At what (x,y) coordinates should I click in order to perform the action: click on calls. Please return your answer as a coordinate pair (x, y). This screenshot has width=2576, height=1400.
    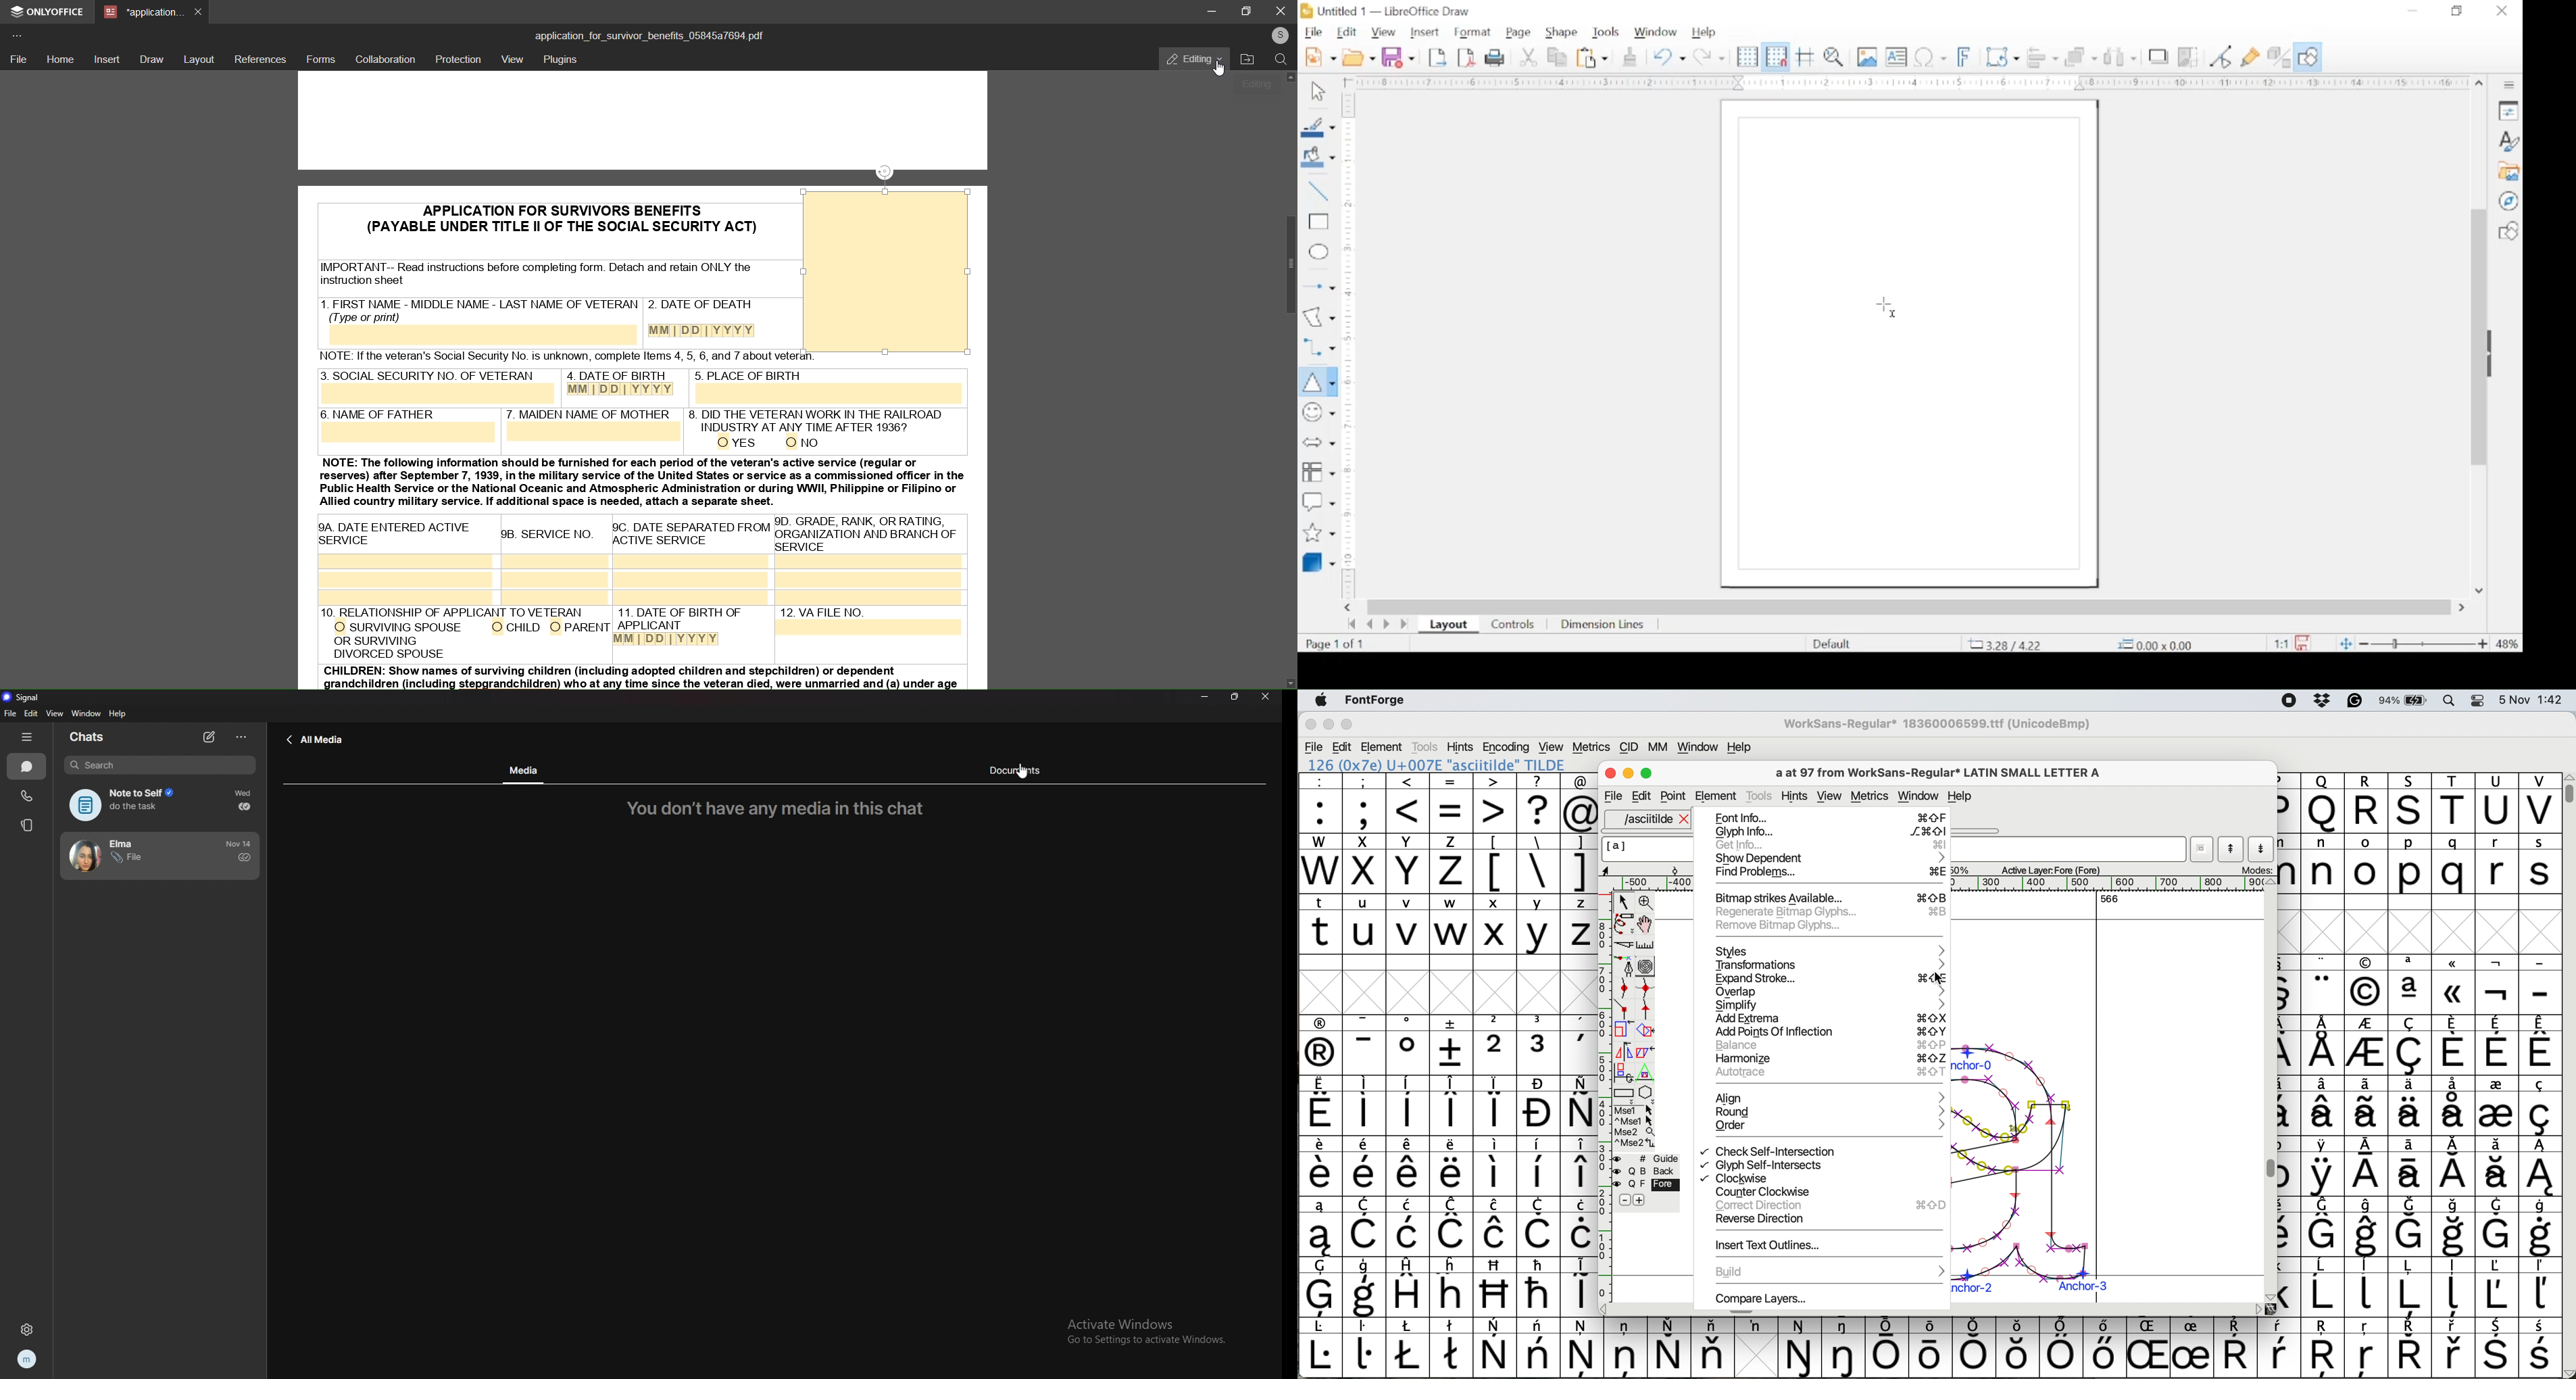
    Looking at the image, I should click on (27, 796).